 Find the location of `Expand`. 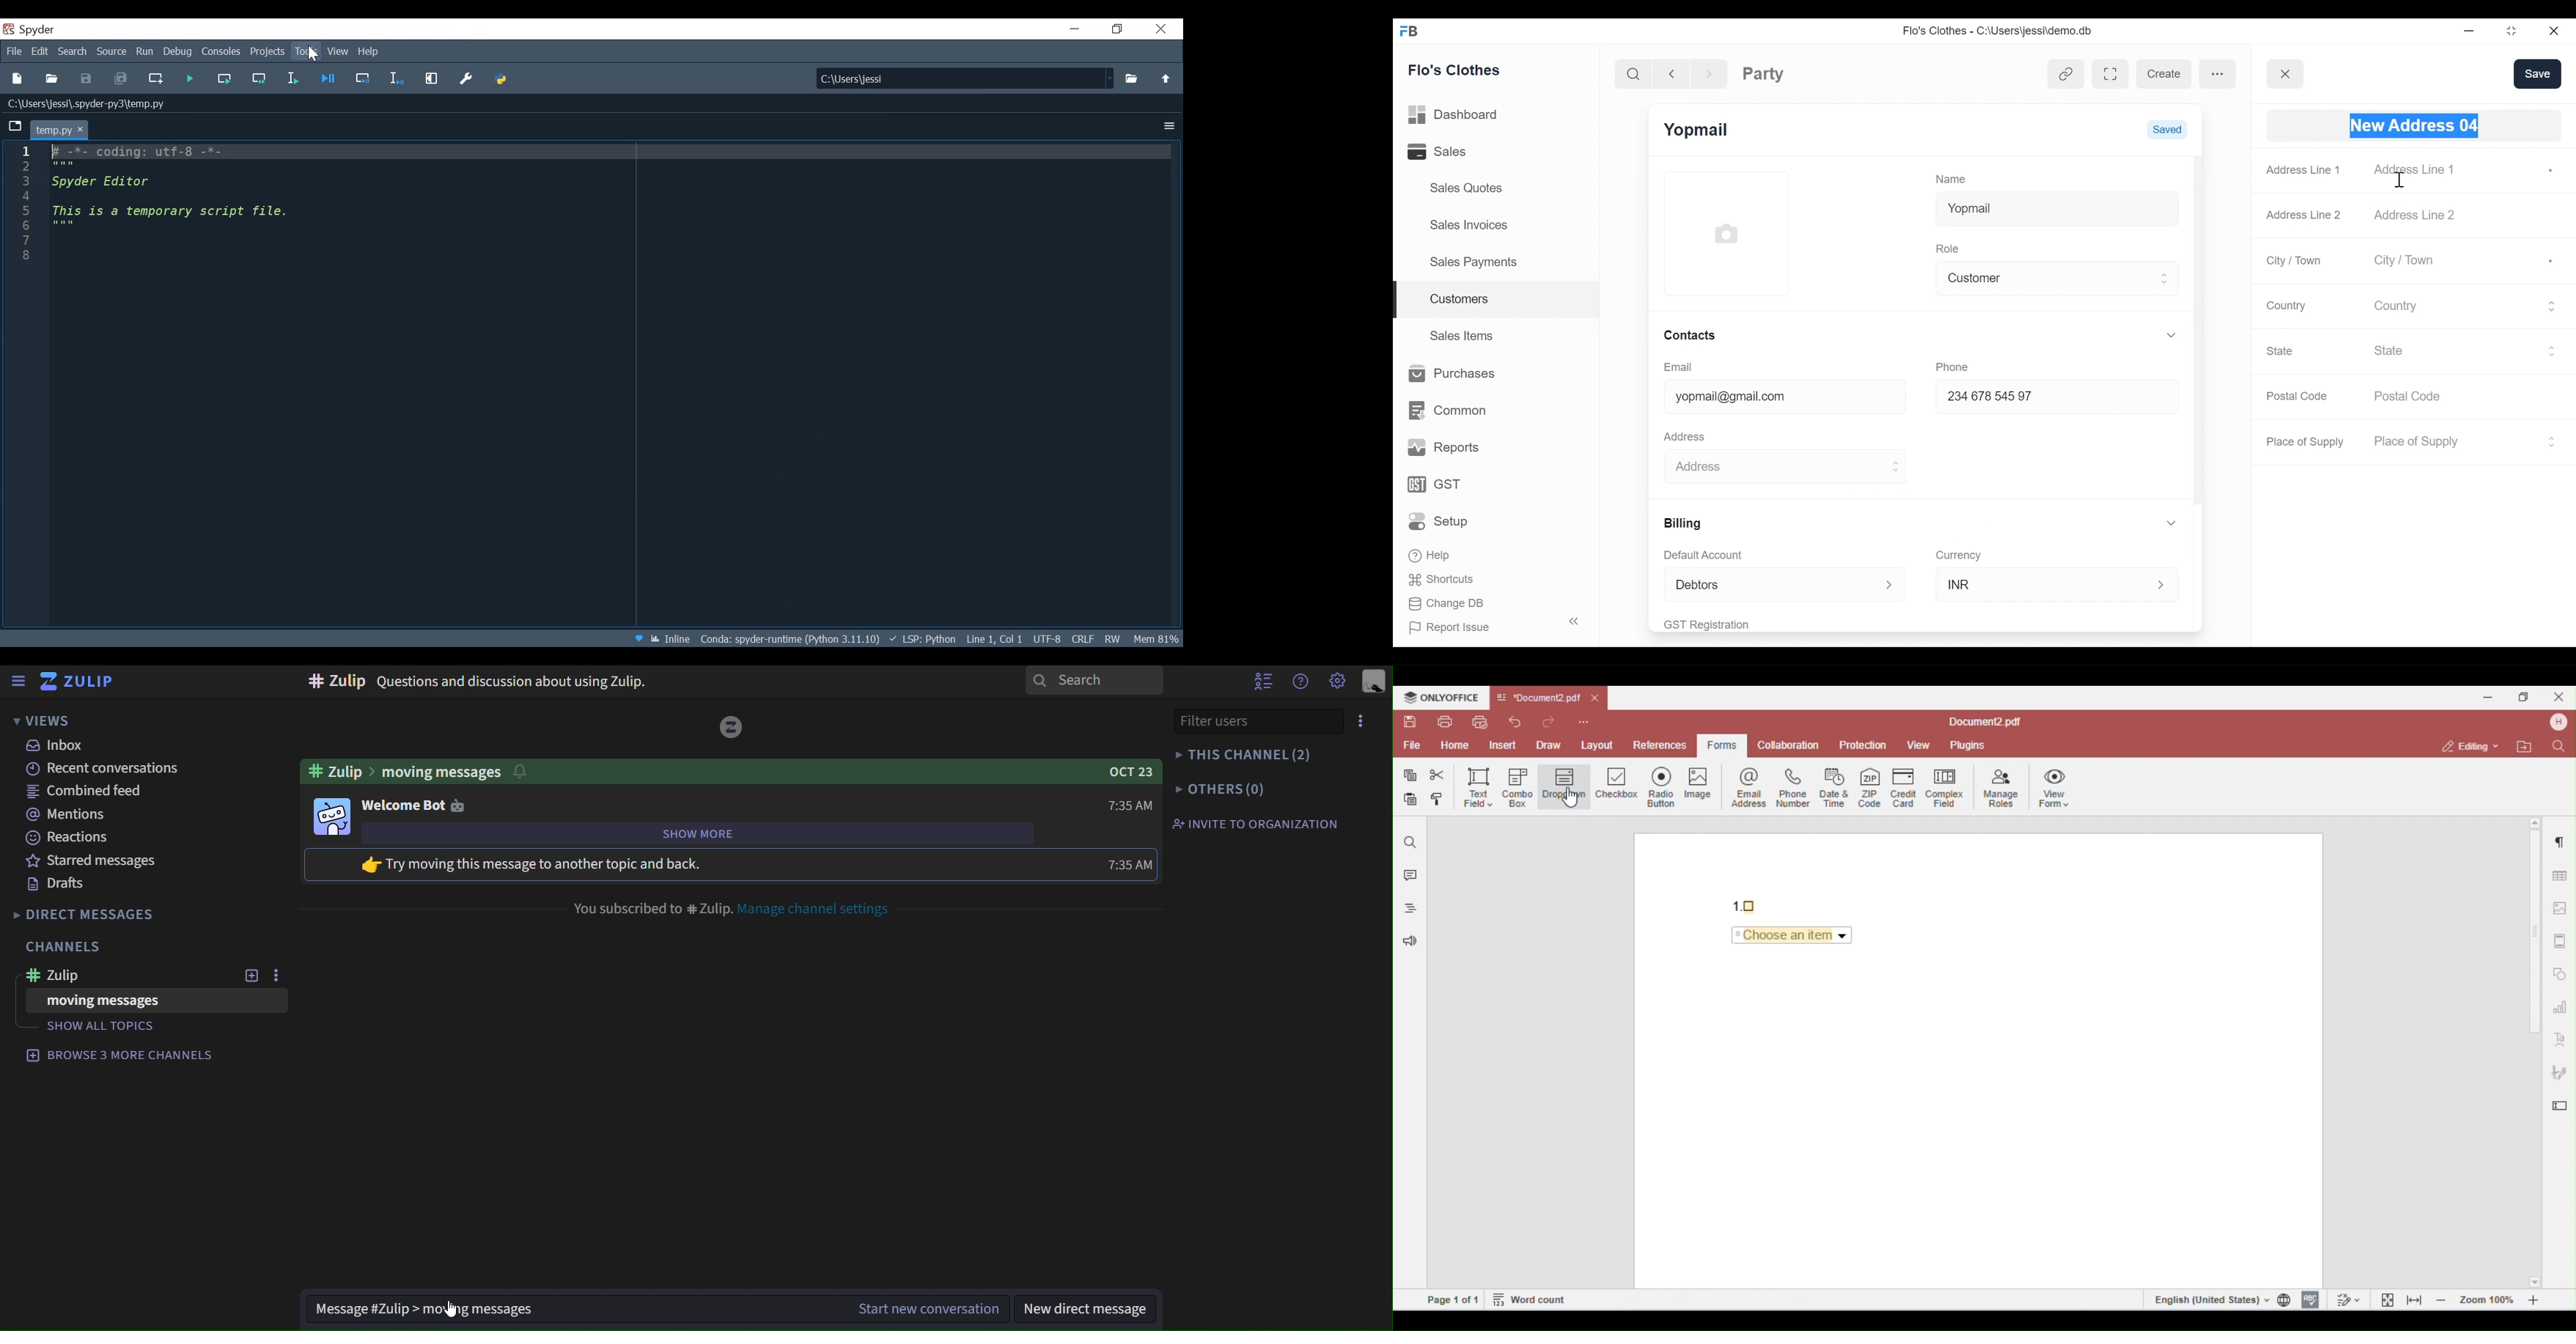

Expand is located at coordinates (2174, 523).